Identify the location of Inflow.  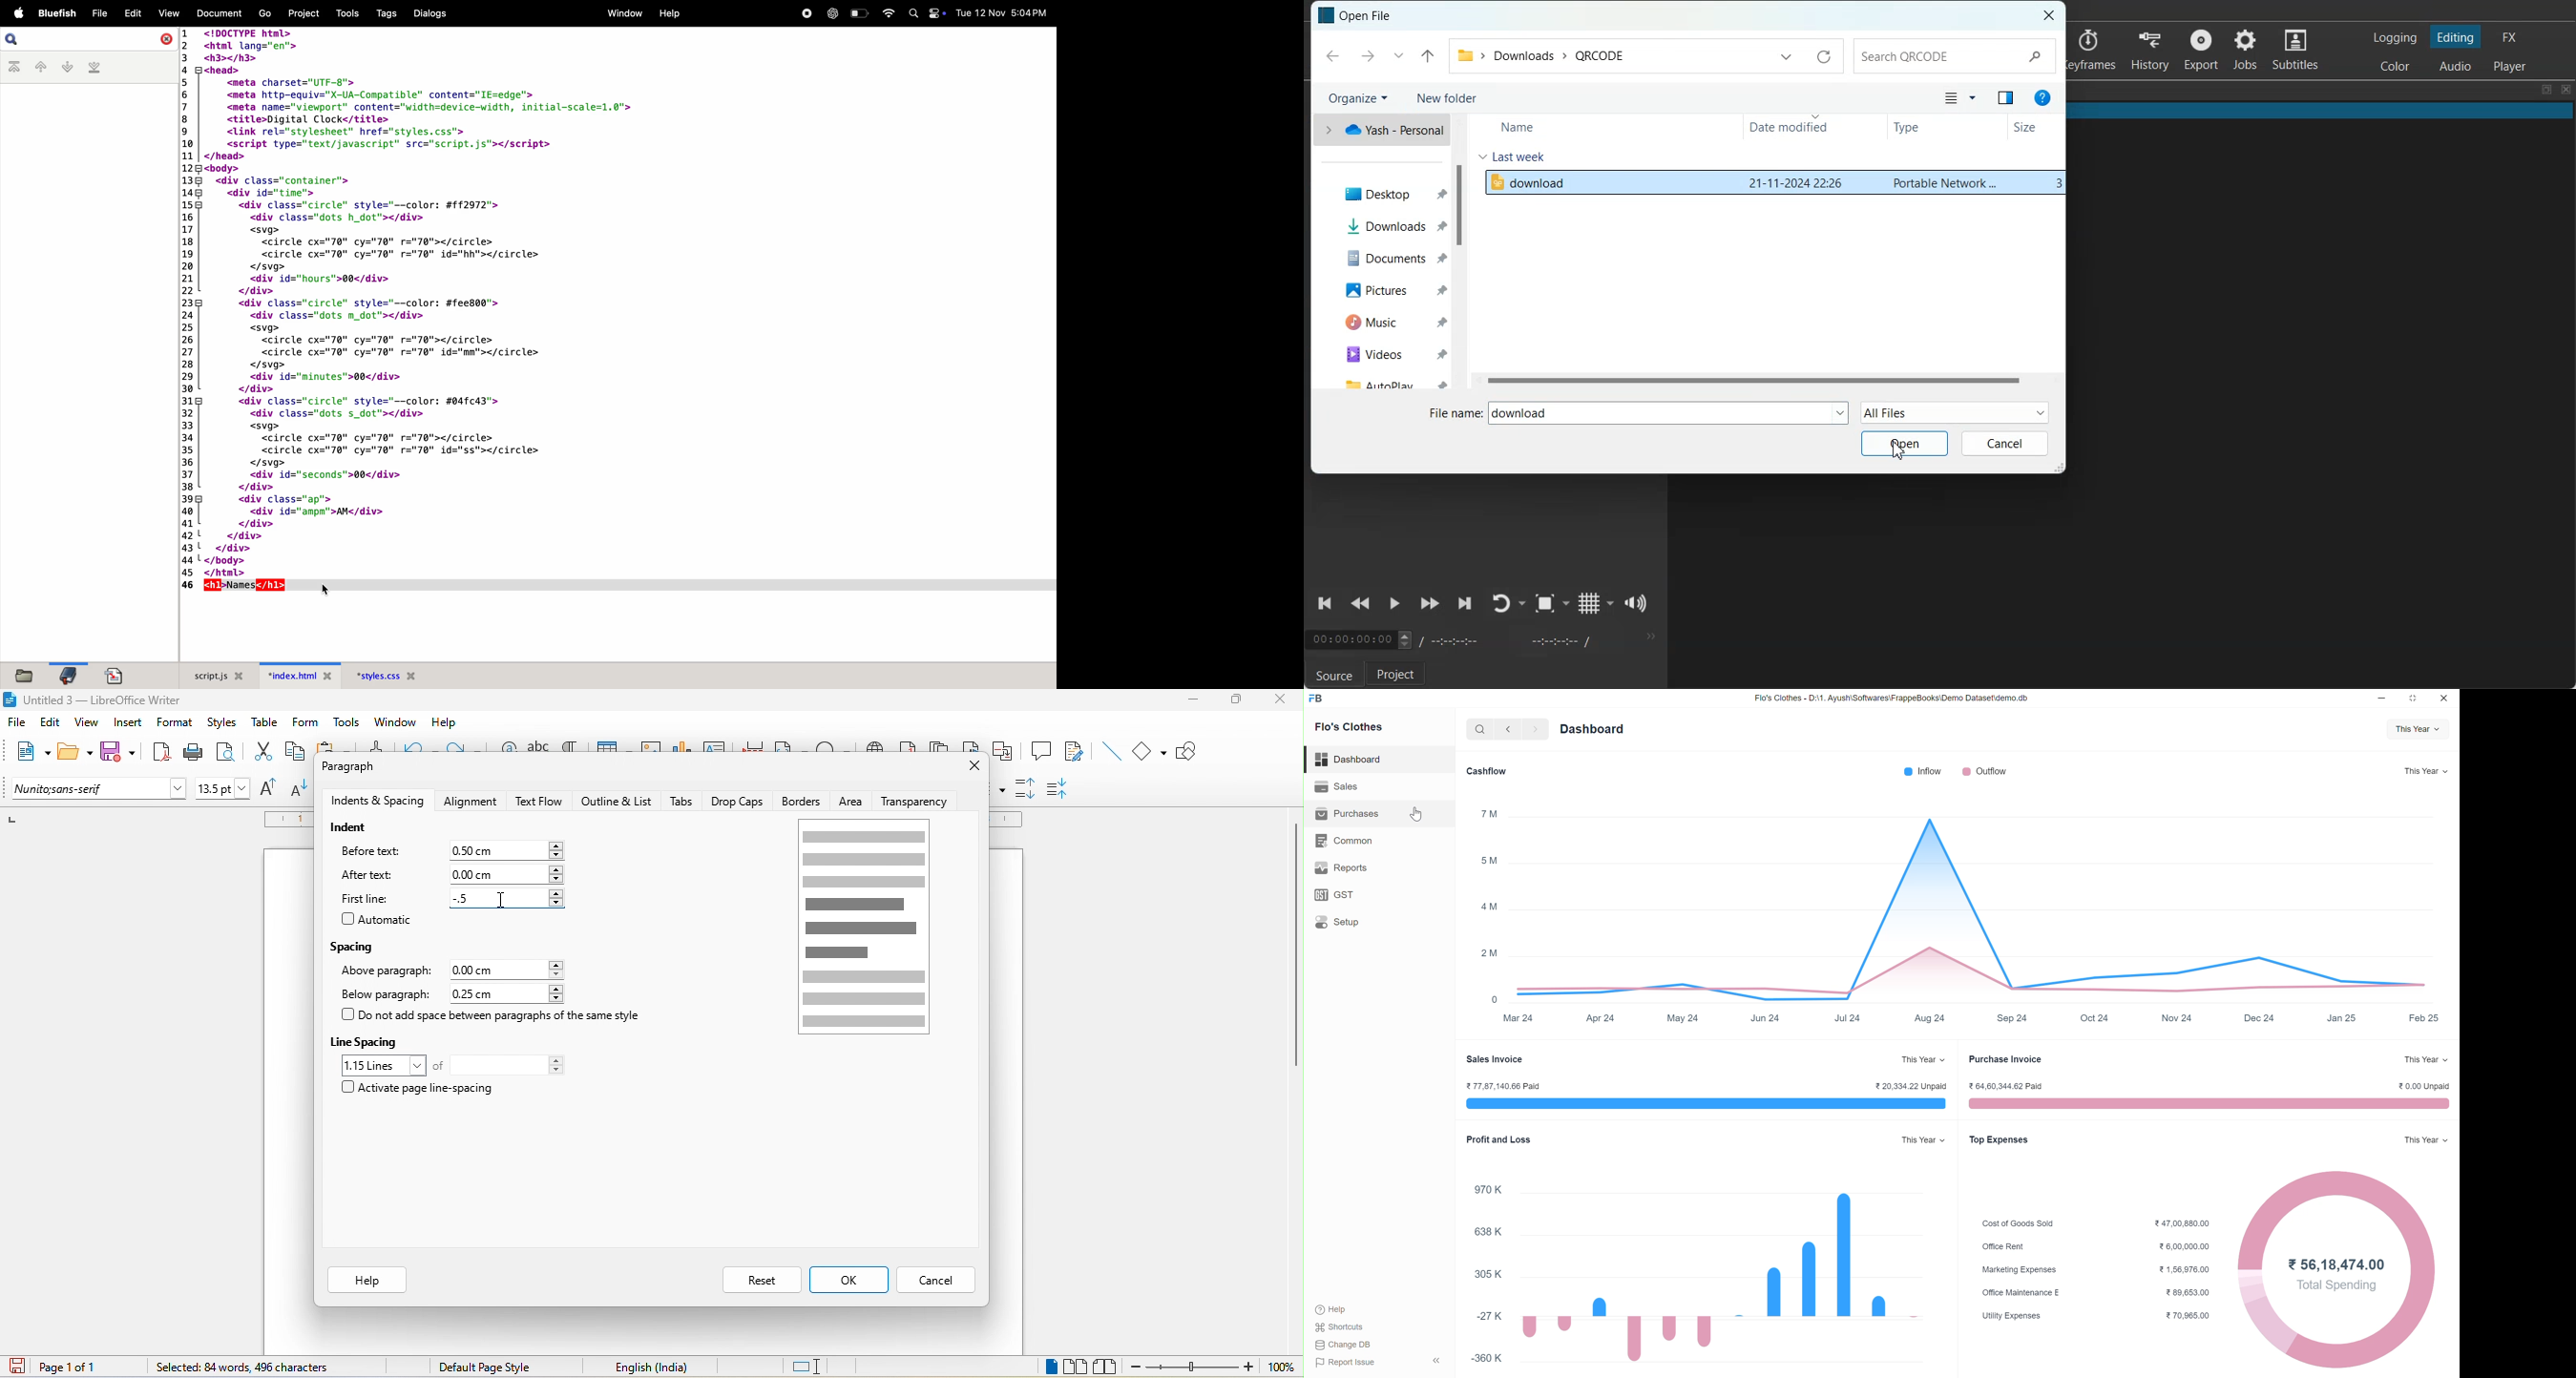
(1923, 771).